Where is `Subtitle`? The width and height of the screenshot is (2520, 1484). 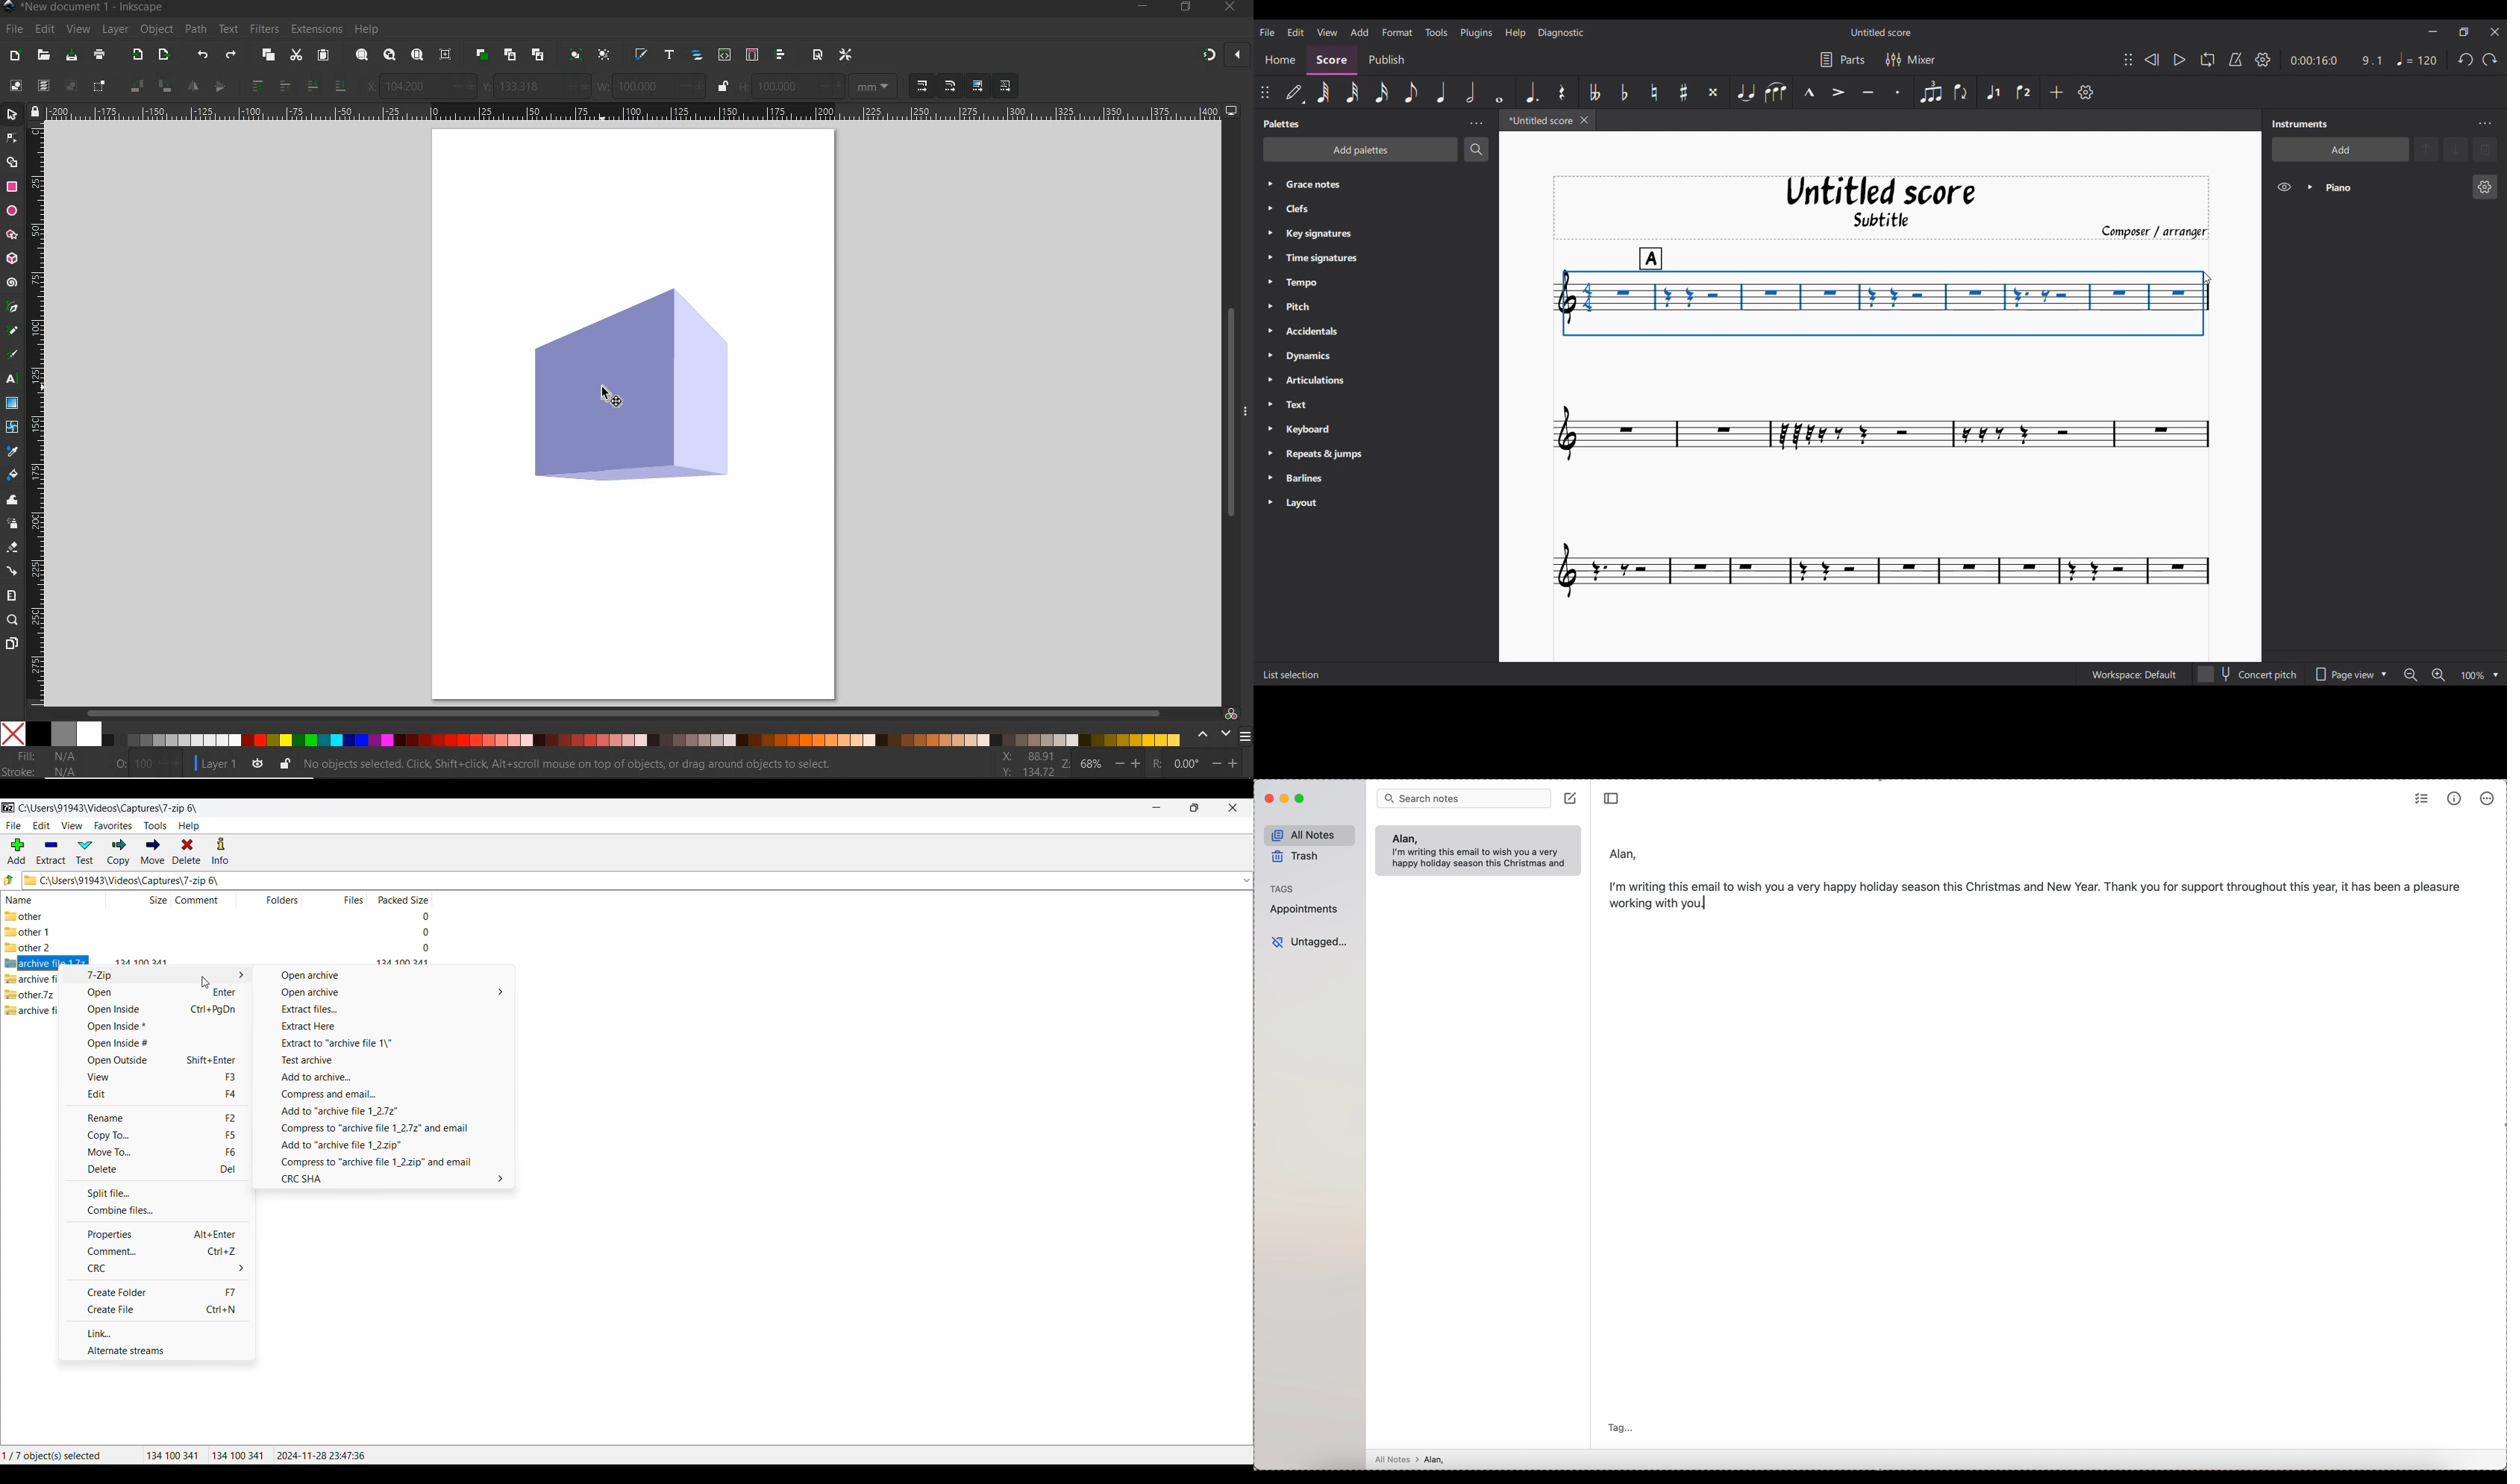 Subtitle is located at coordinates (1895, 219).